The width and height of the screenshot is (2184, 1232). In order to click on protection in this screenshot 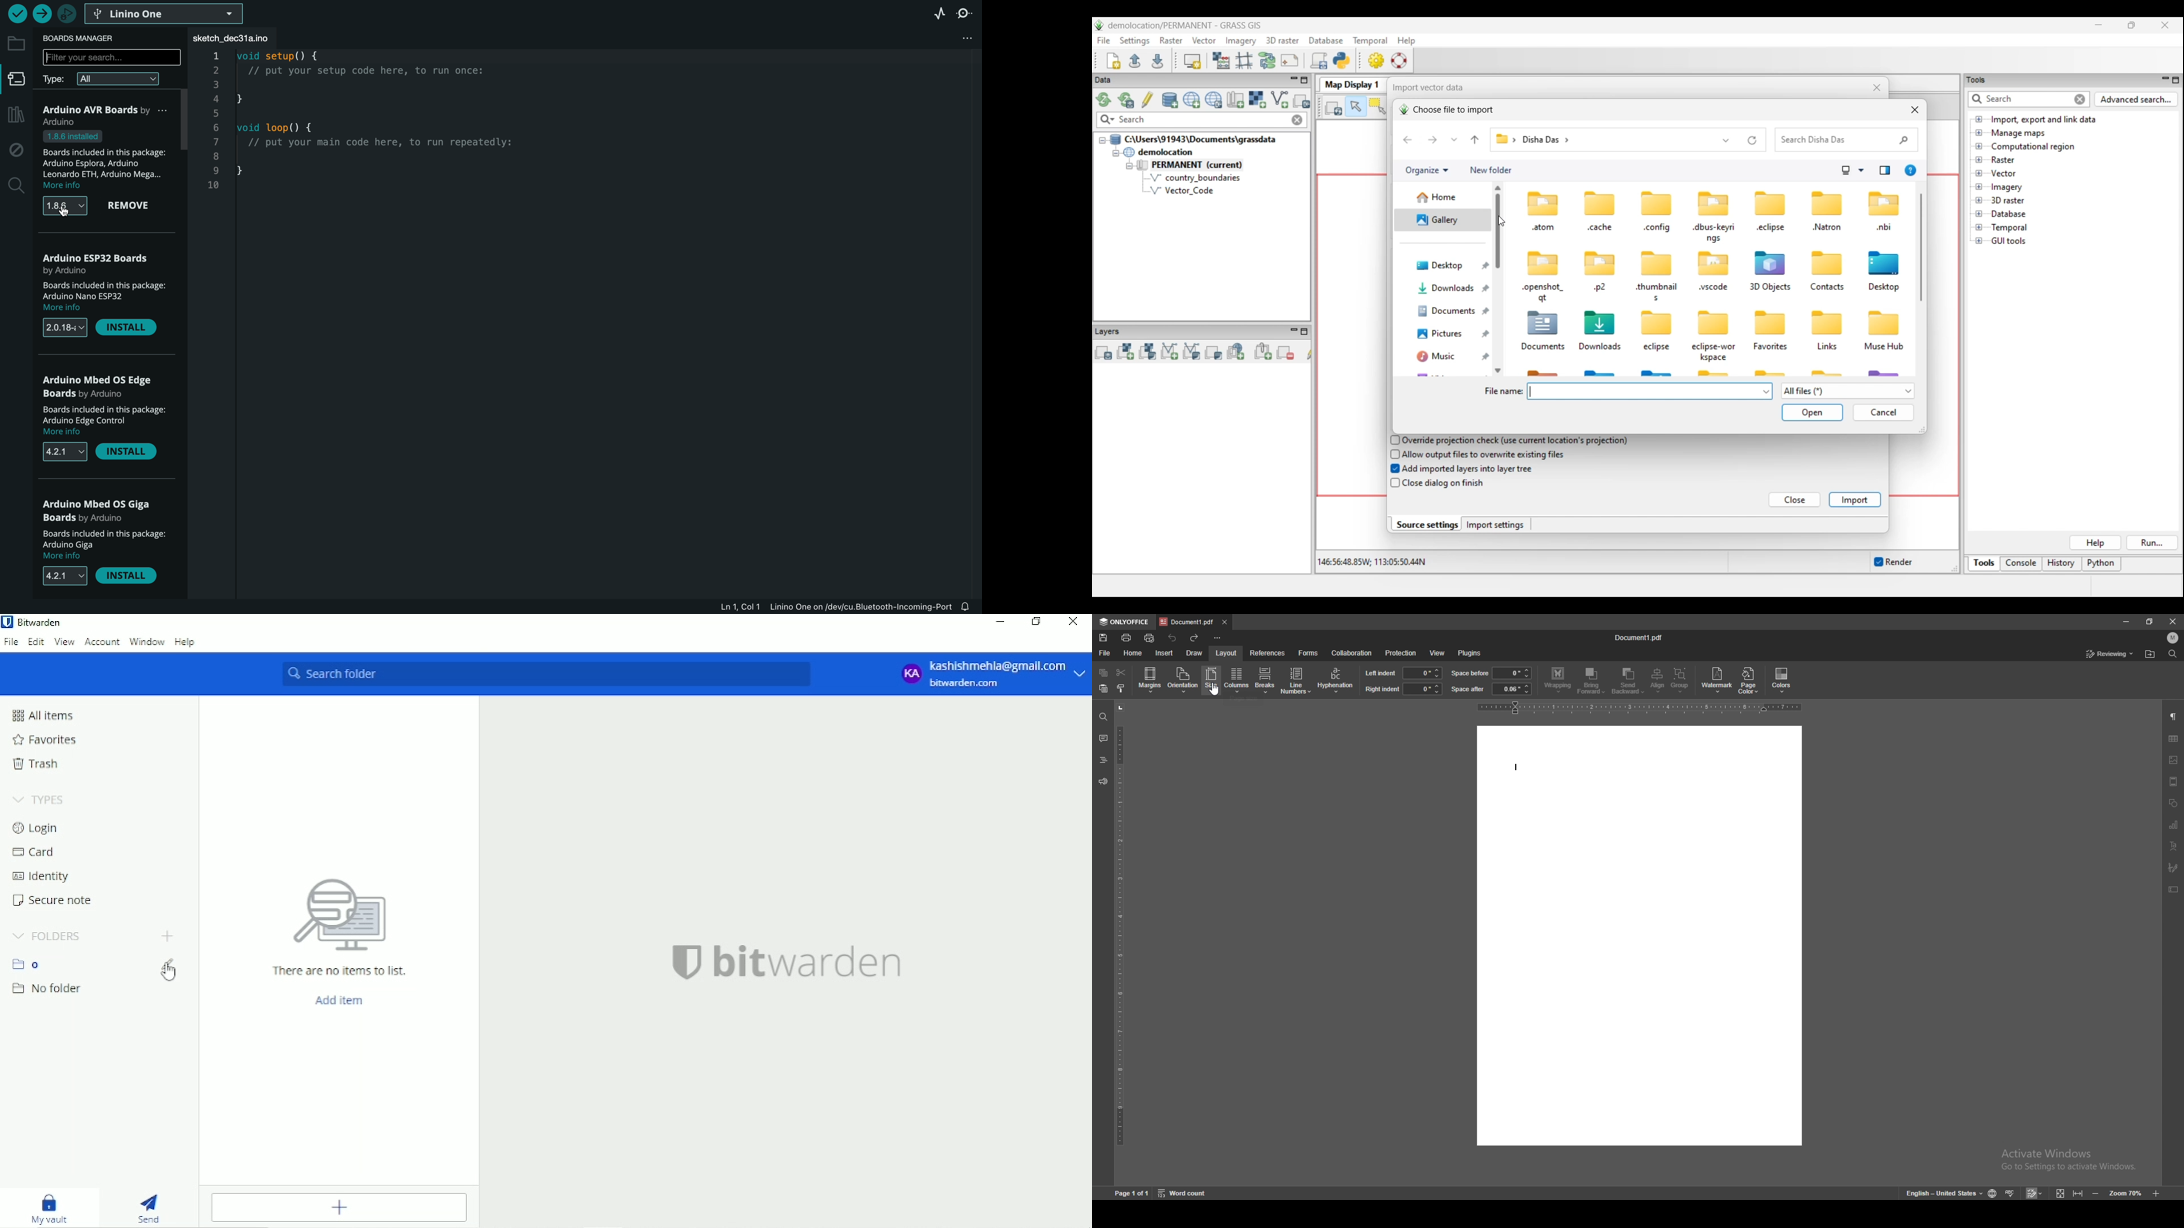, I will do `click(1400, 653)`.